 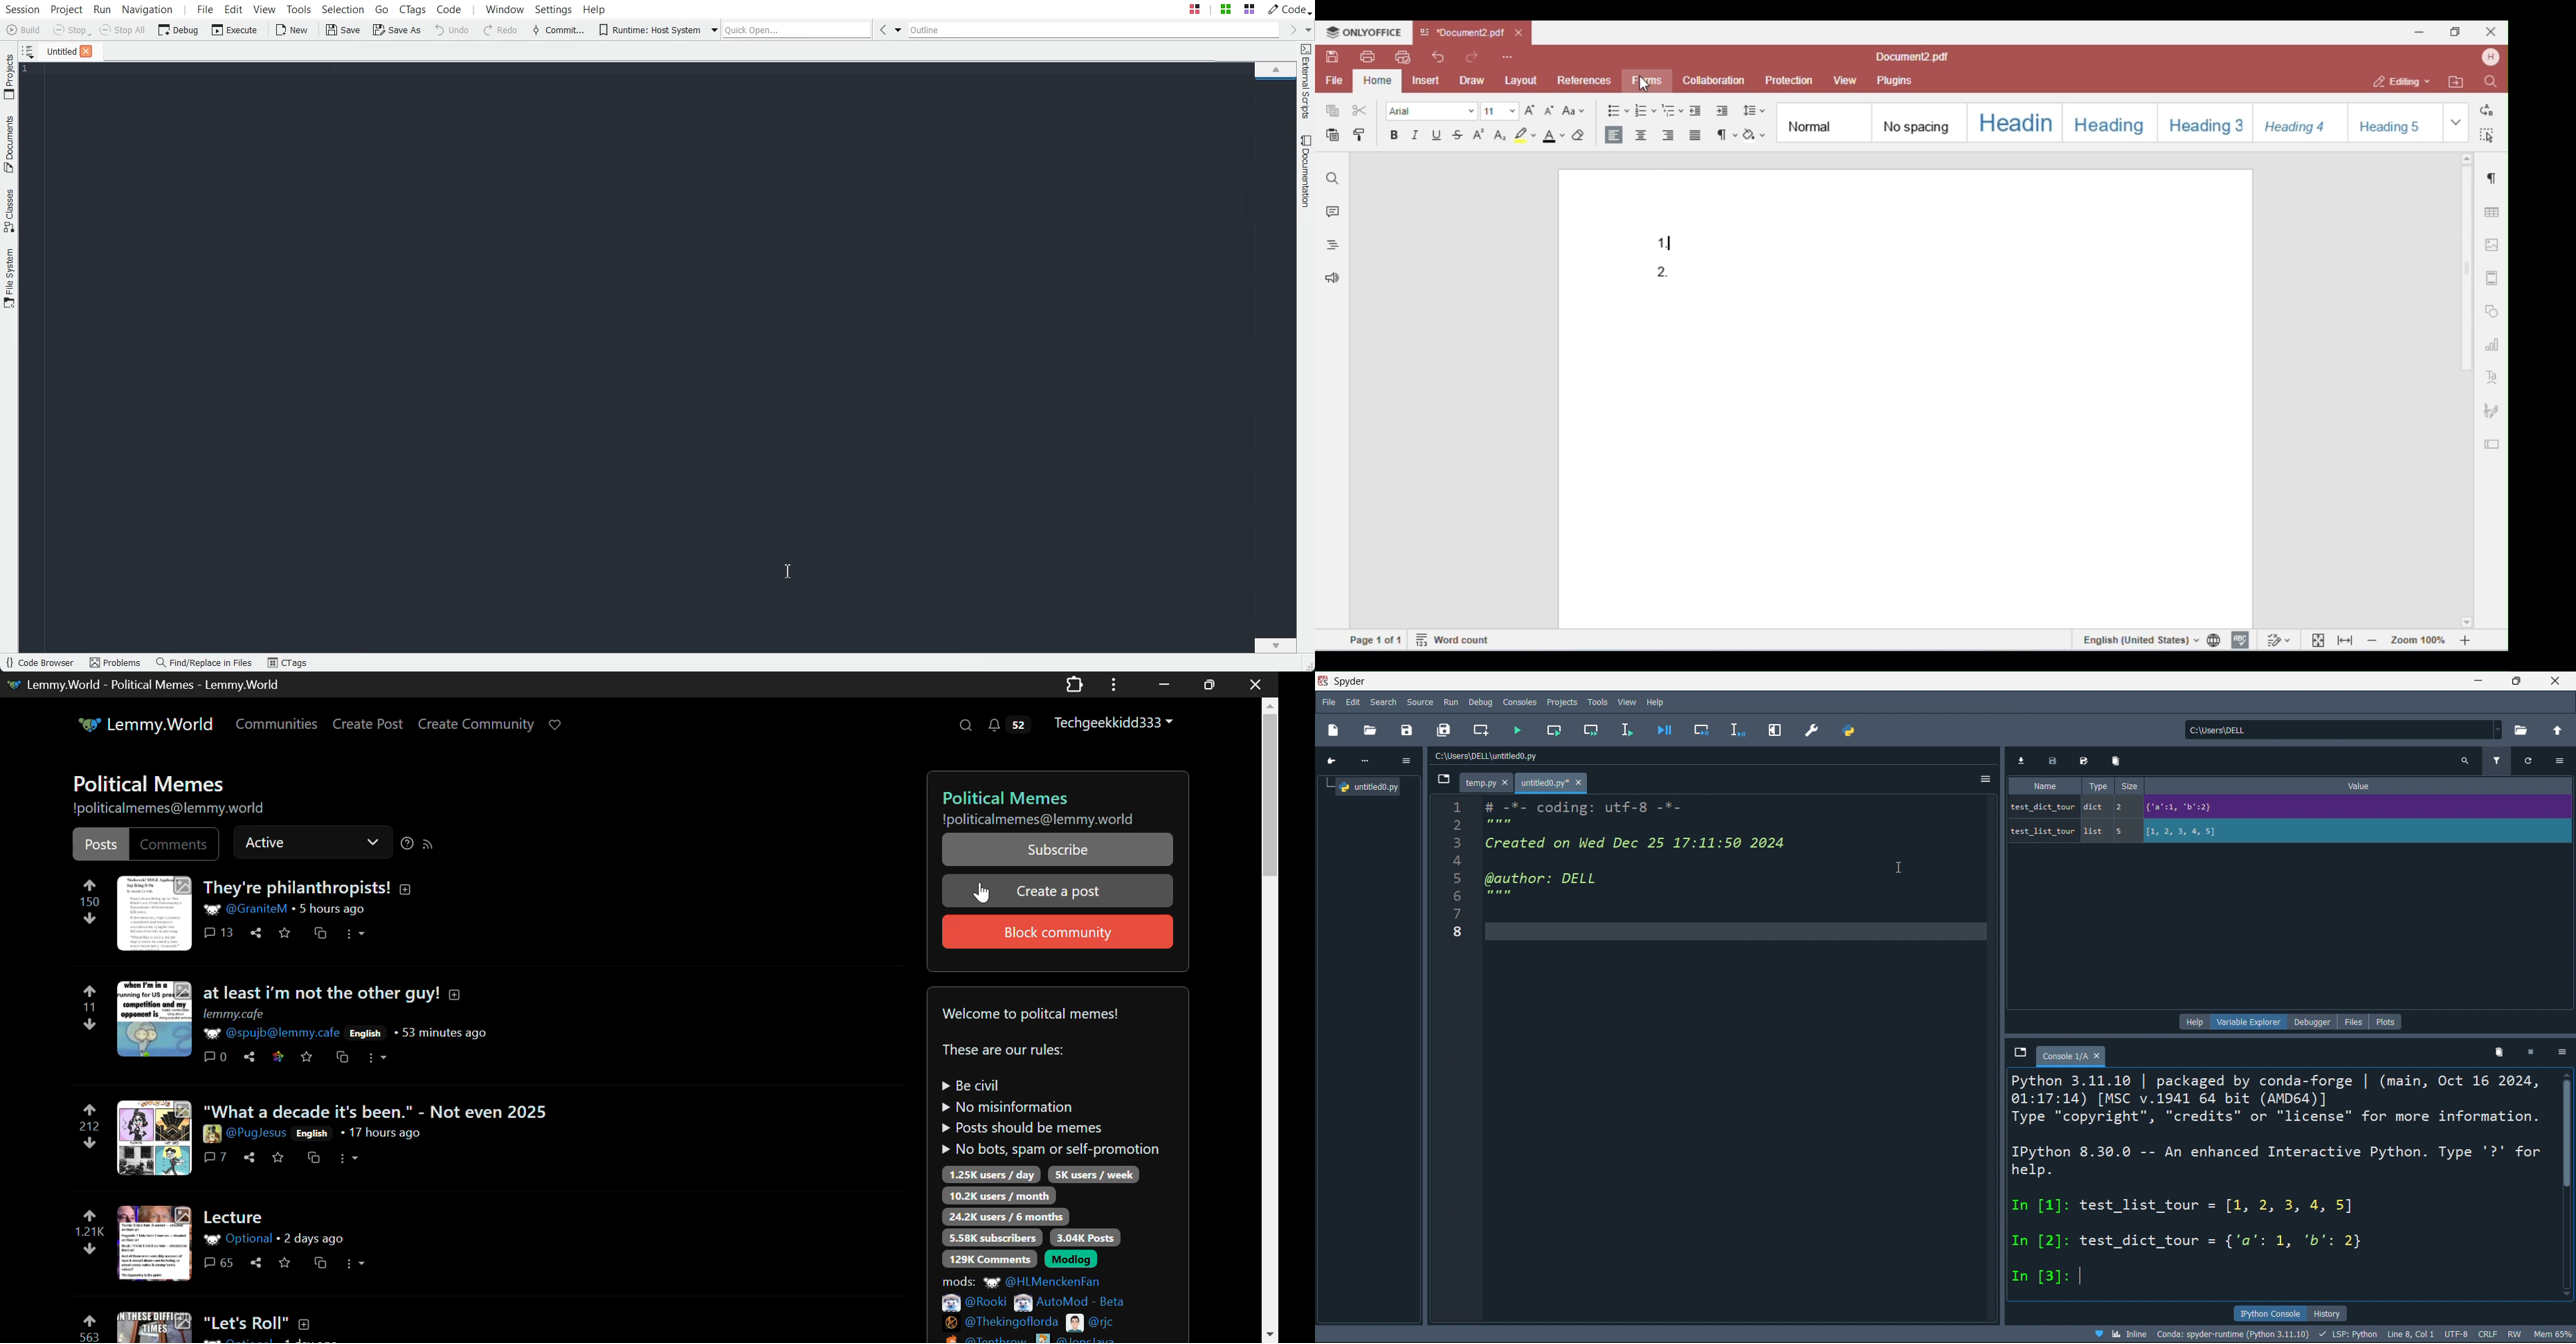 What do you see at coordinates (1382, 701) in the screenshot?
I see `search` at bounding box center [1382, 701].